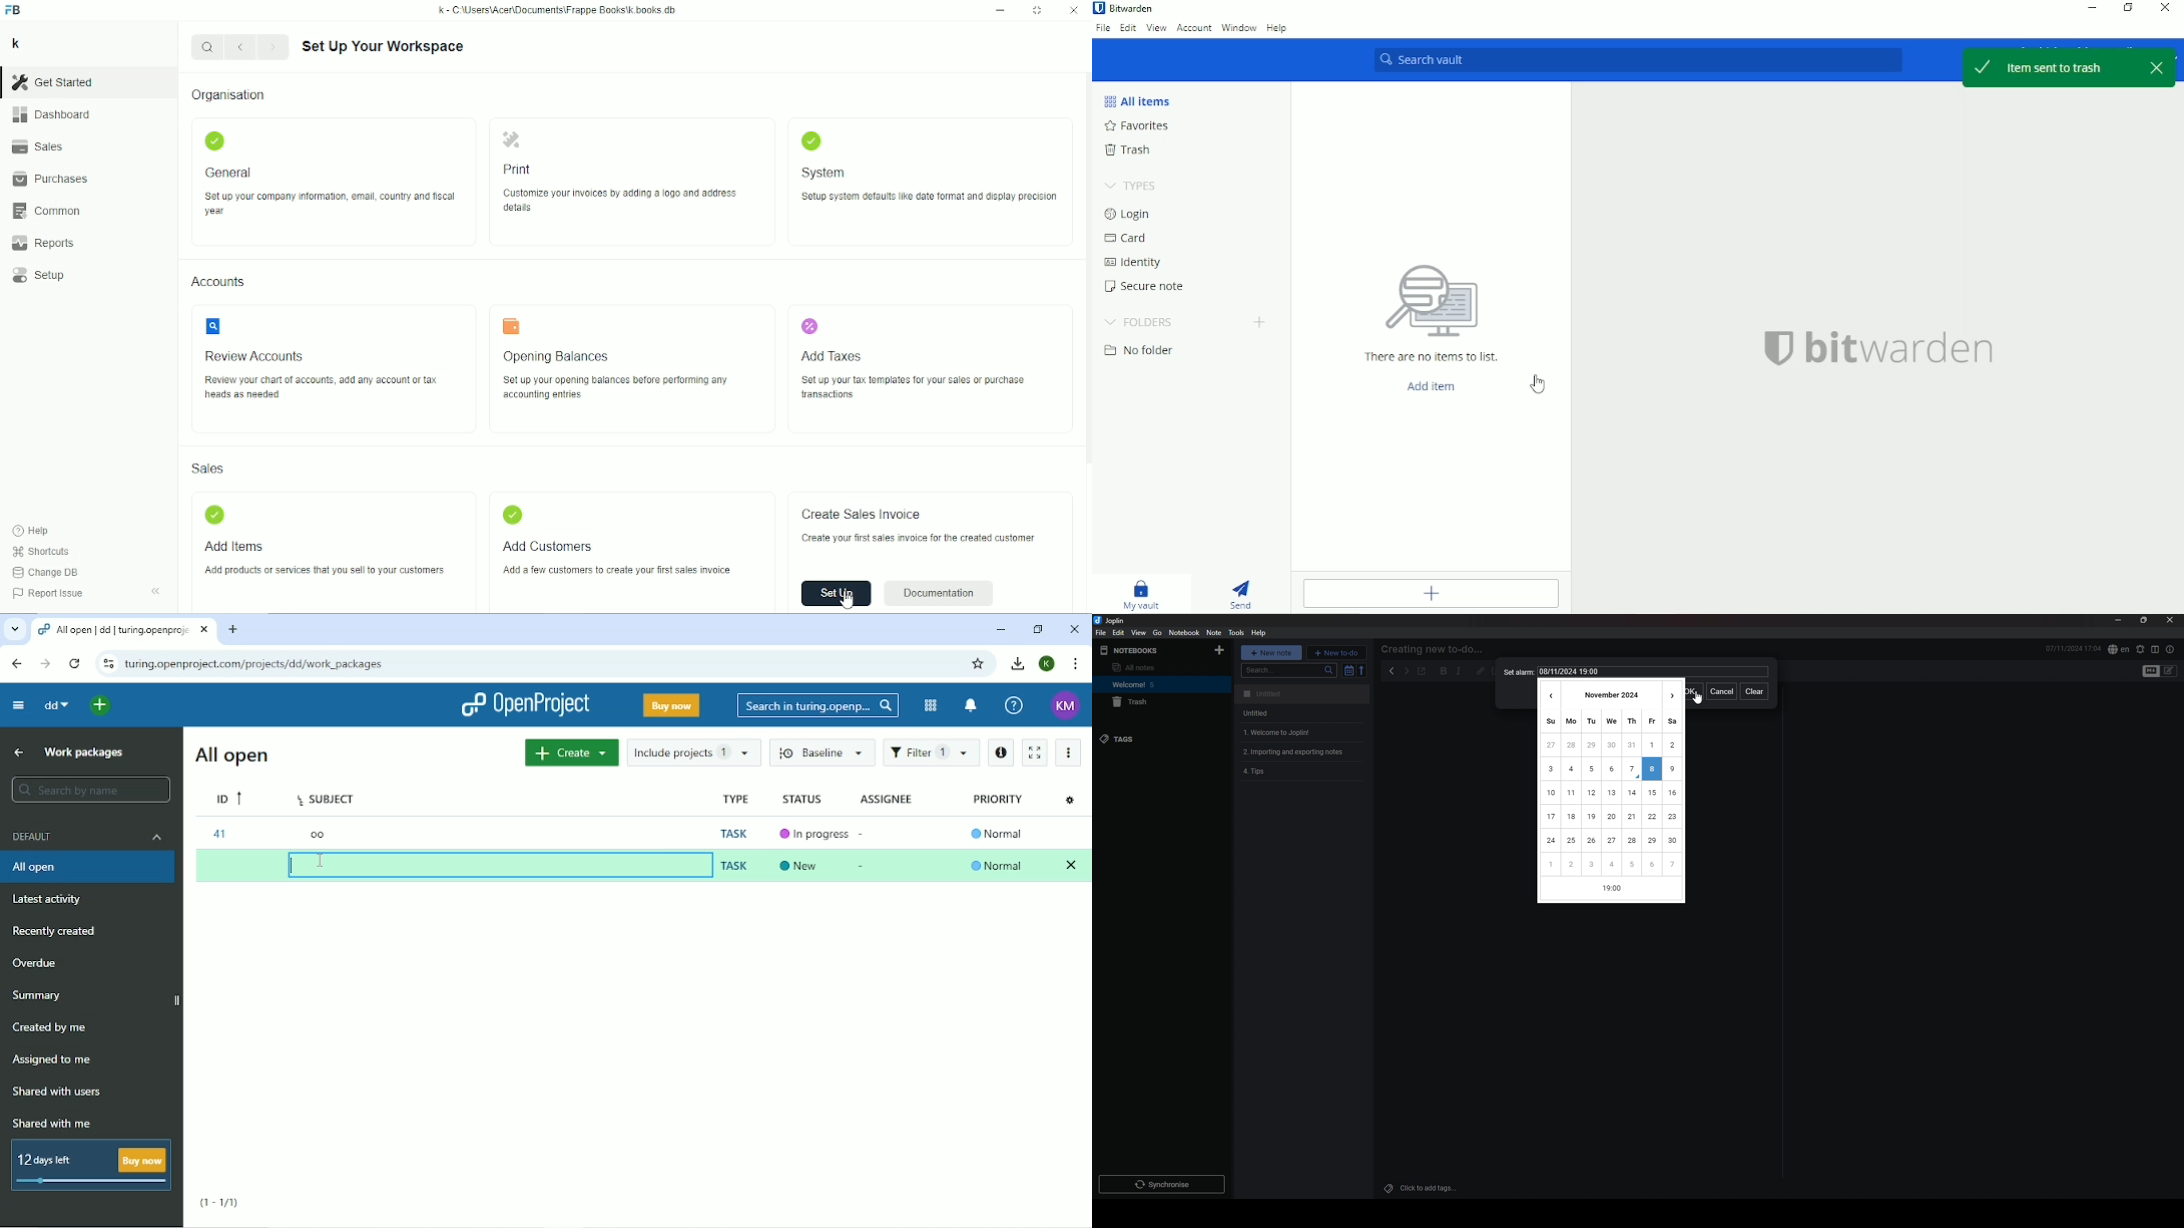 The image size is (2184, 1232). I want to click on notebooks, so click(1140, 650).